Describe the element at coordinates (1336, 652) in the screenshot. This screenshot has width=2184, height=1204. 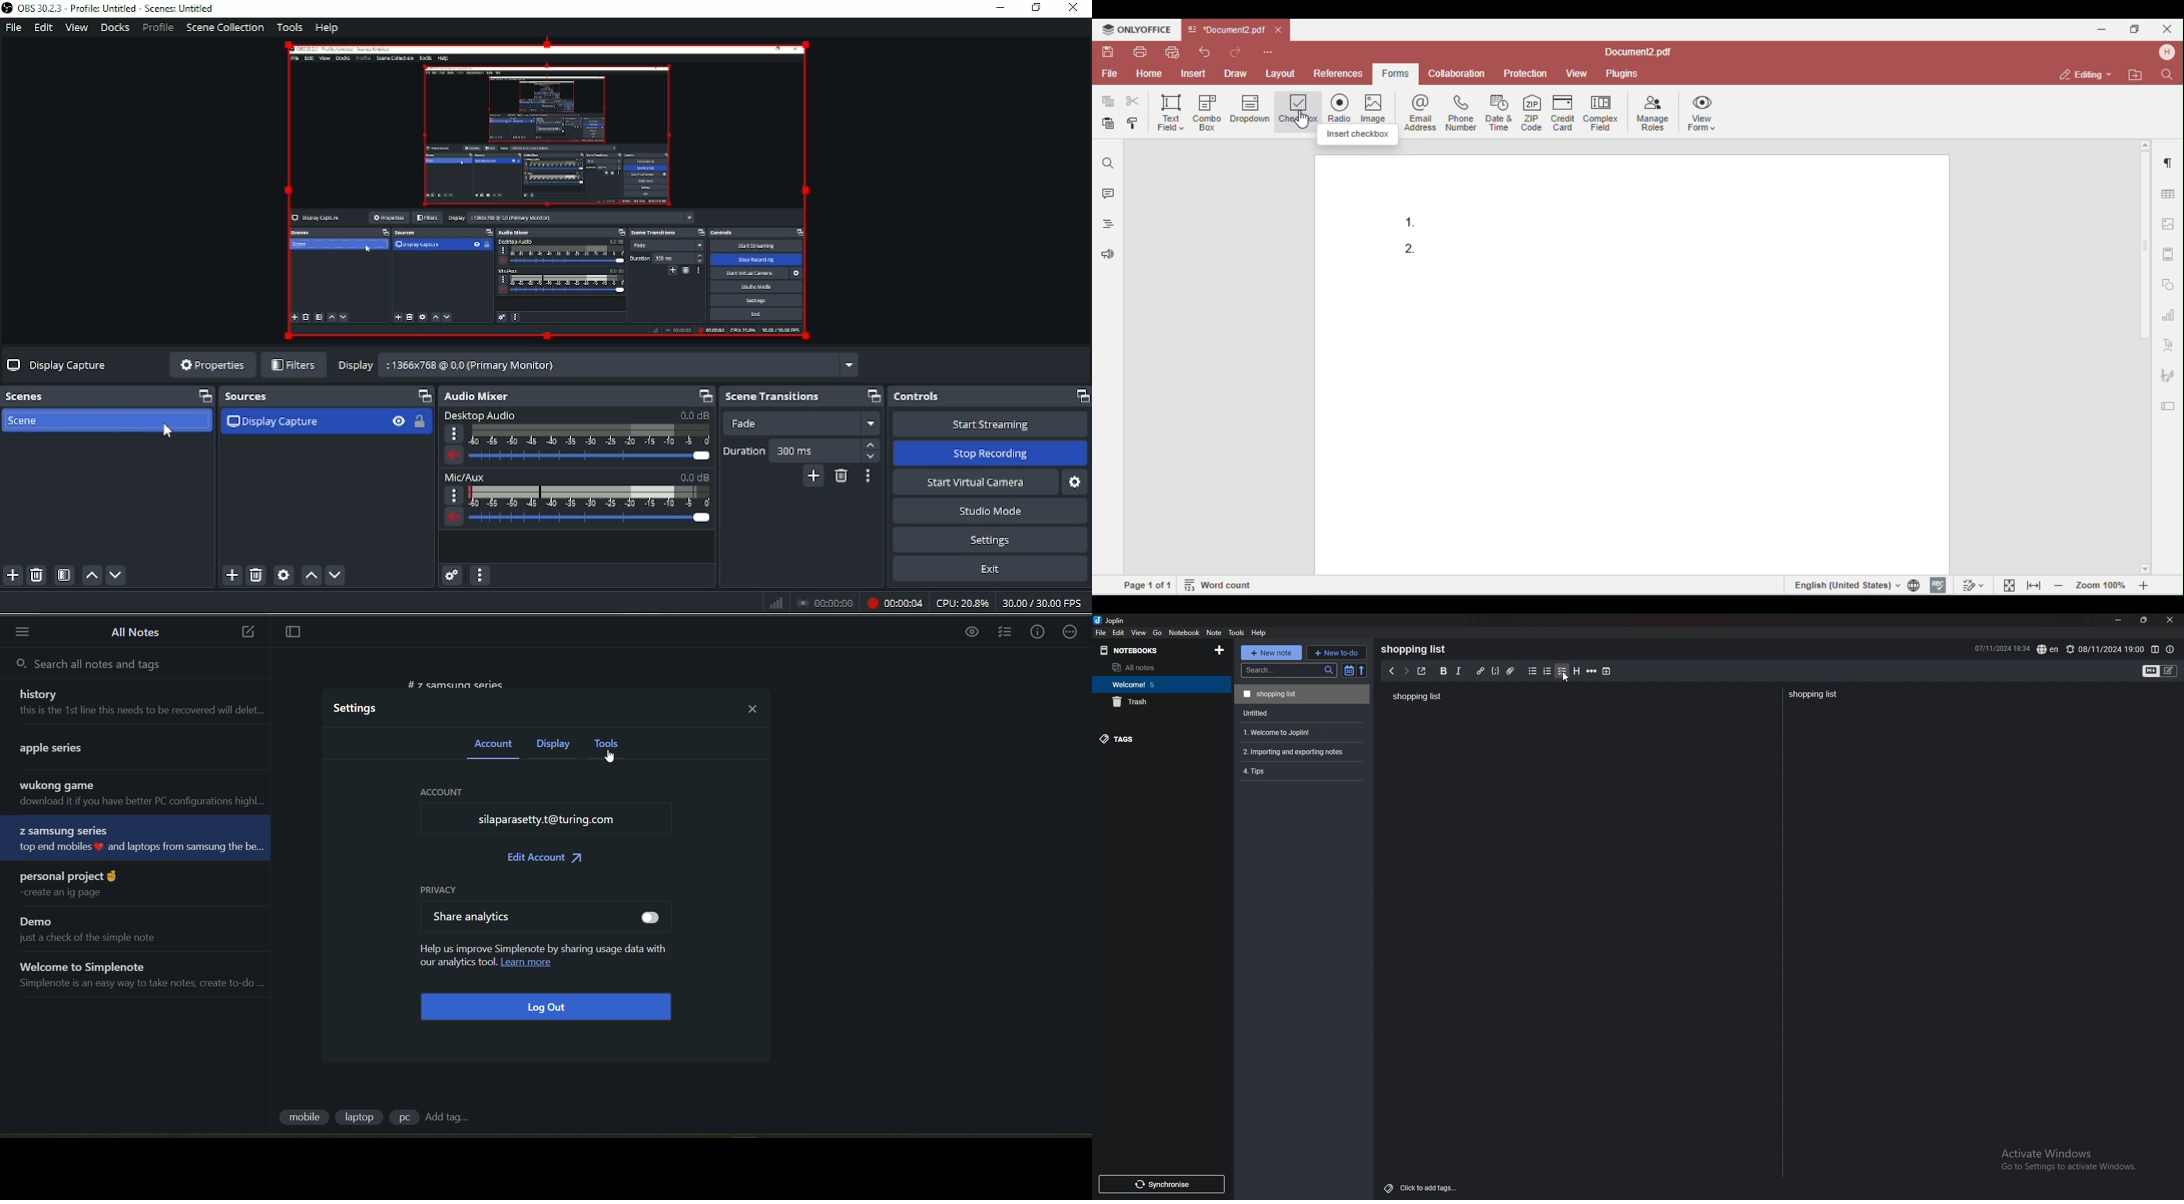
I see `new todo` at that location.